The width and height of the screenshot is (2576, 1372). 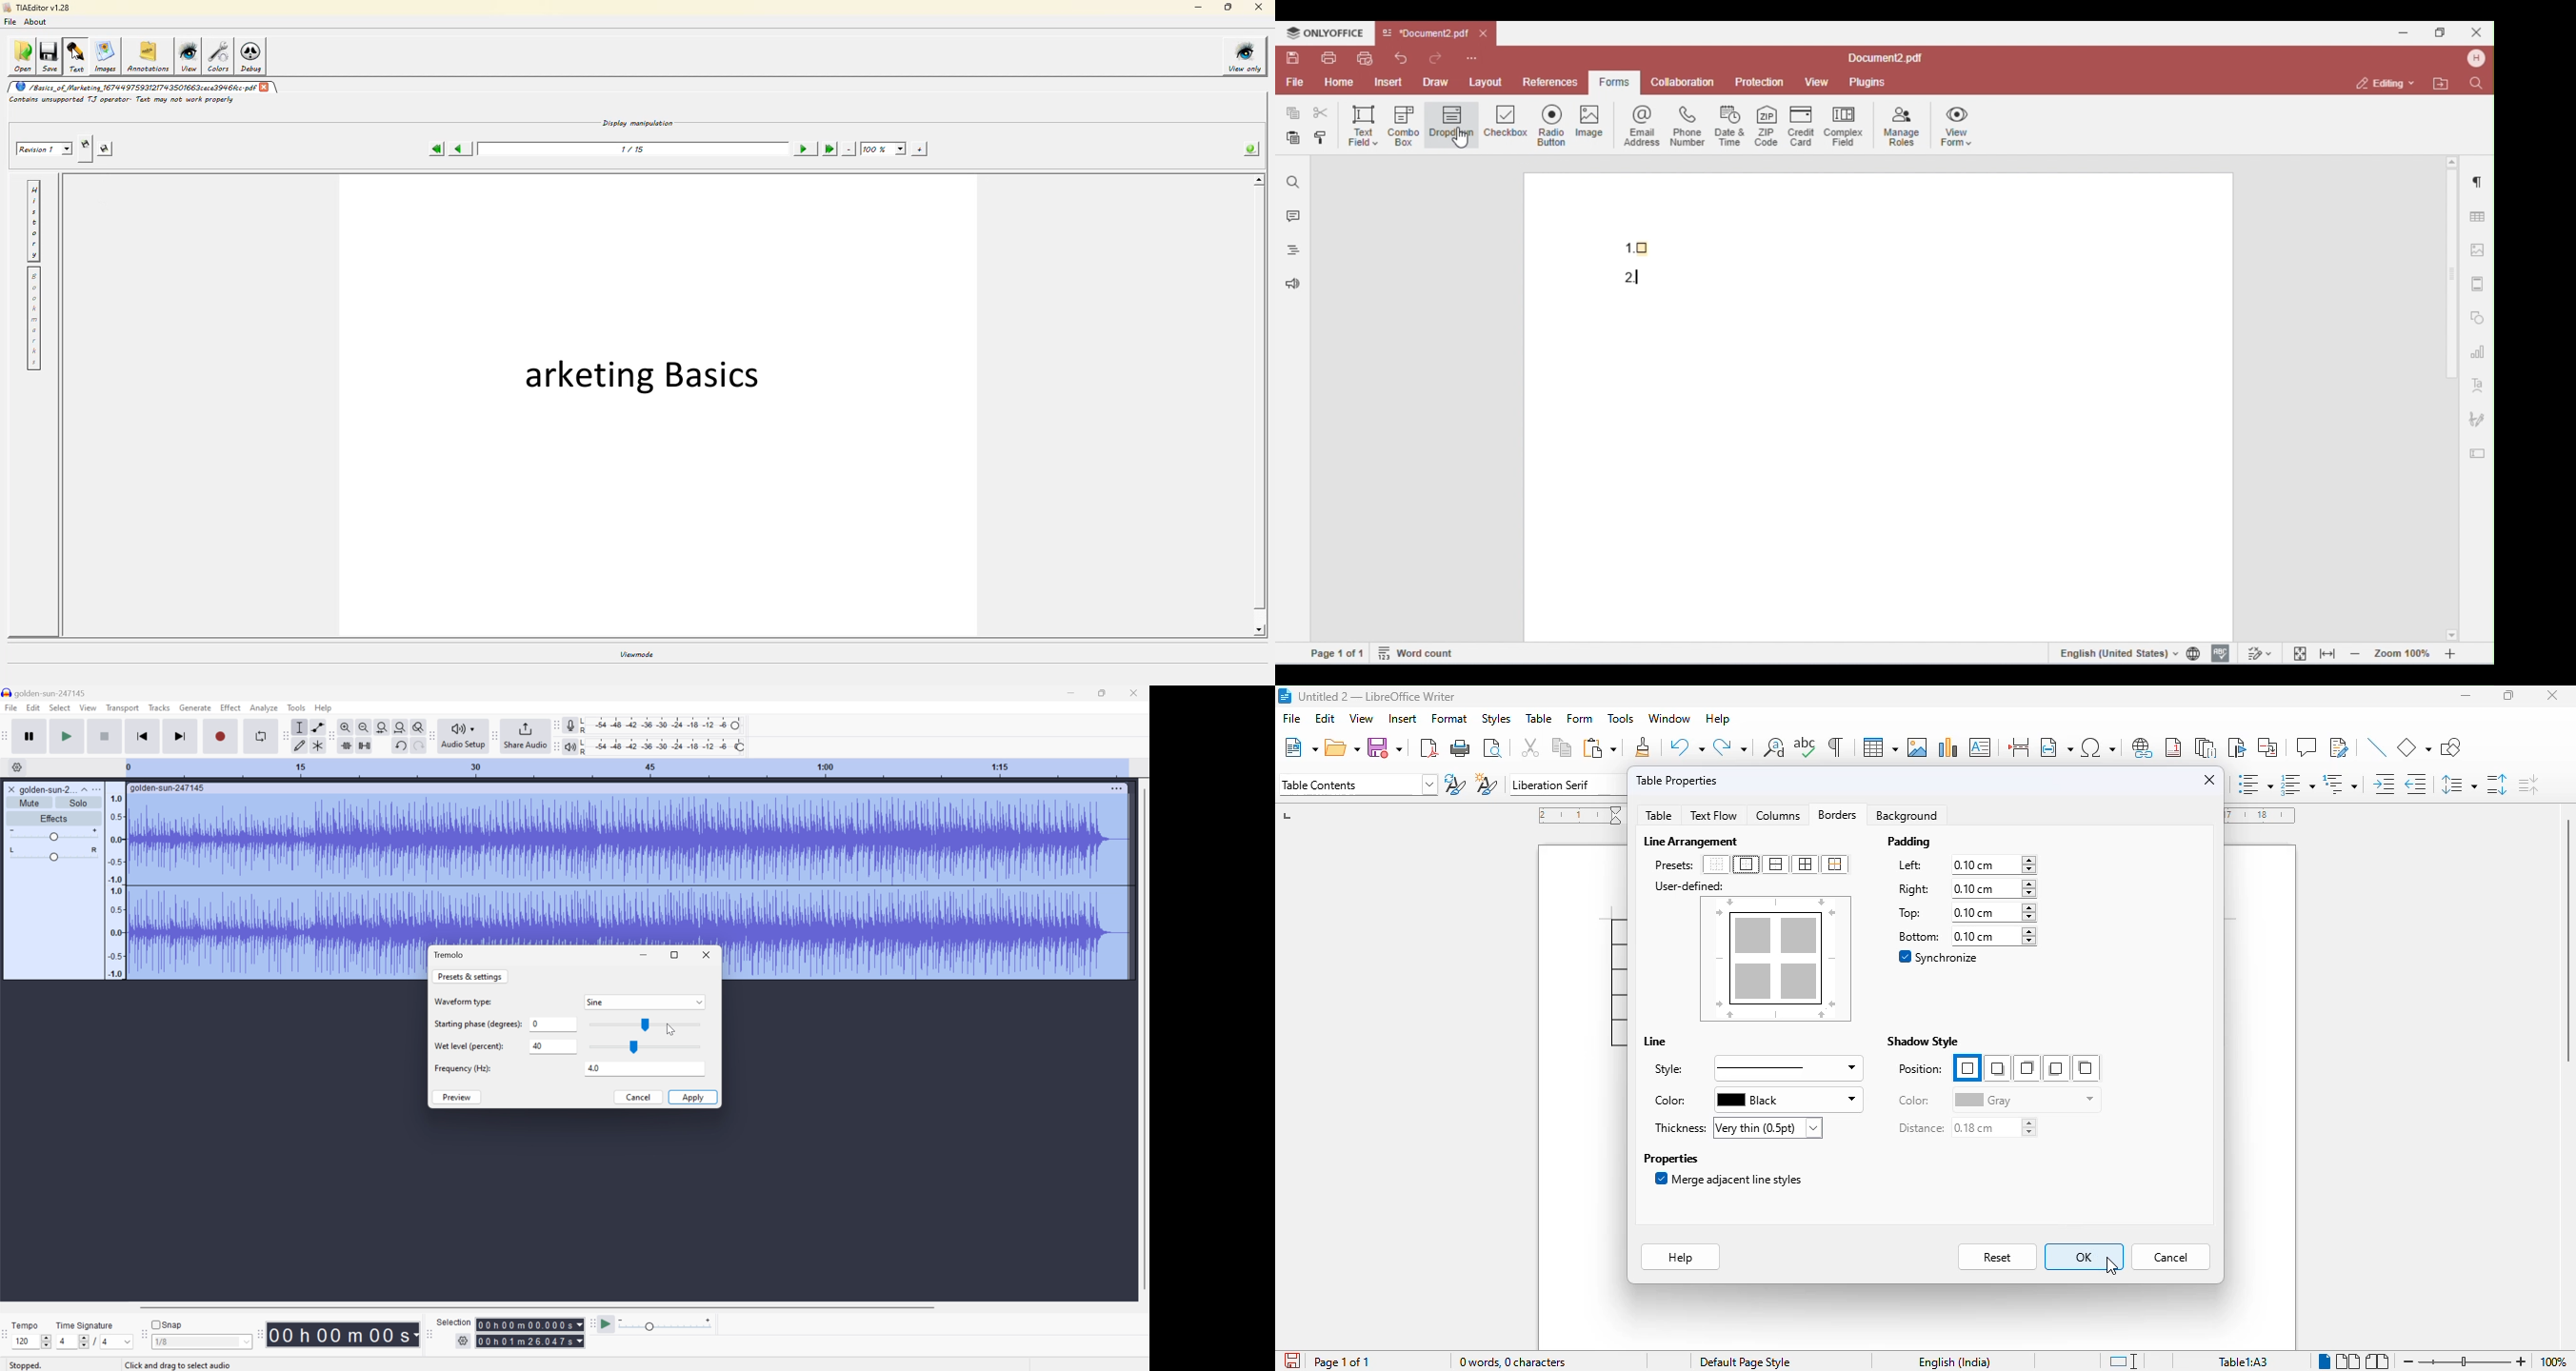 I want to click on reset, so click(x=1999, y=1257).